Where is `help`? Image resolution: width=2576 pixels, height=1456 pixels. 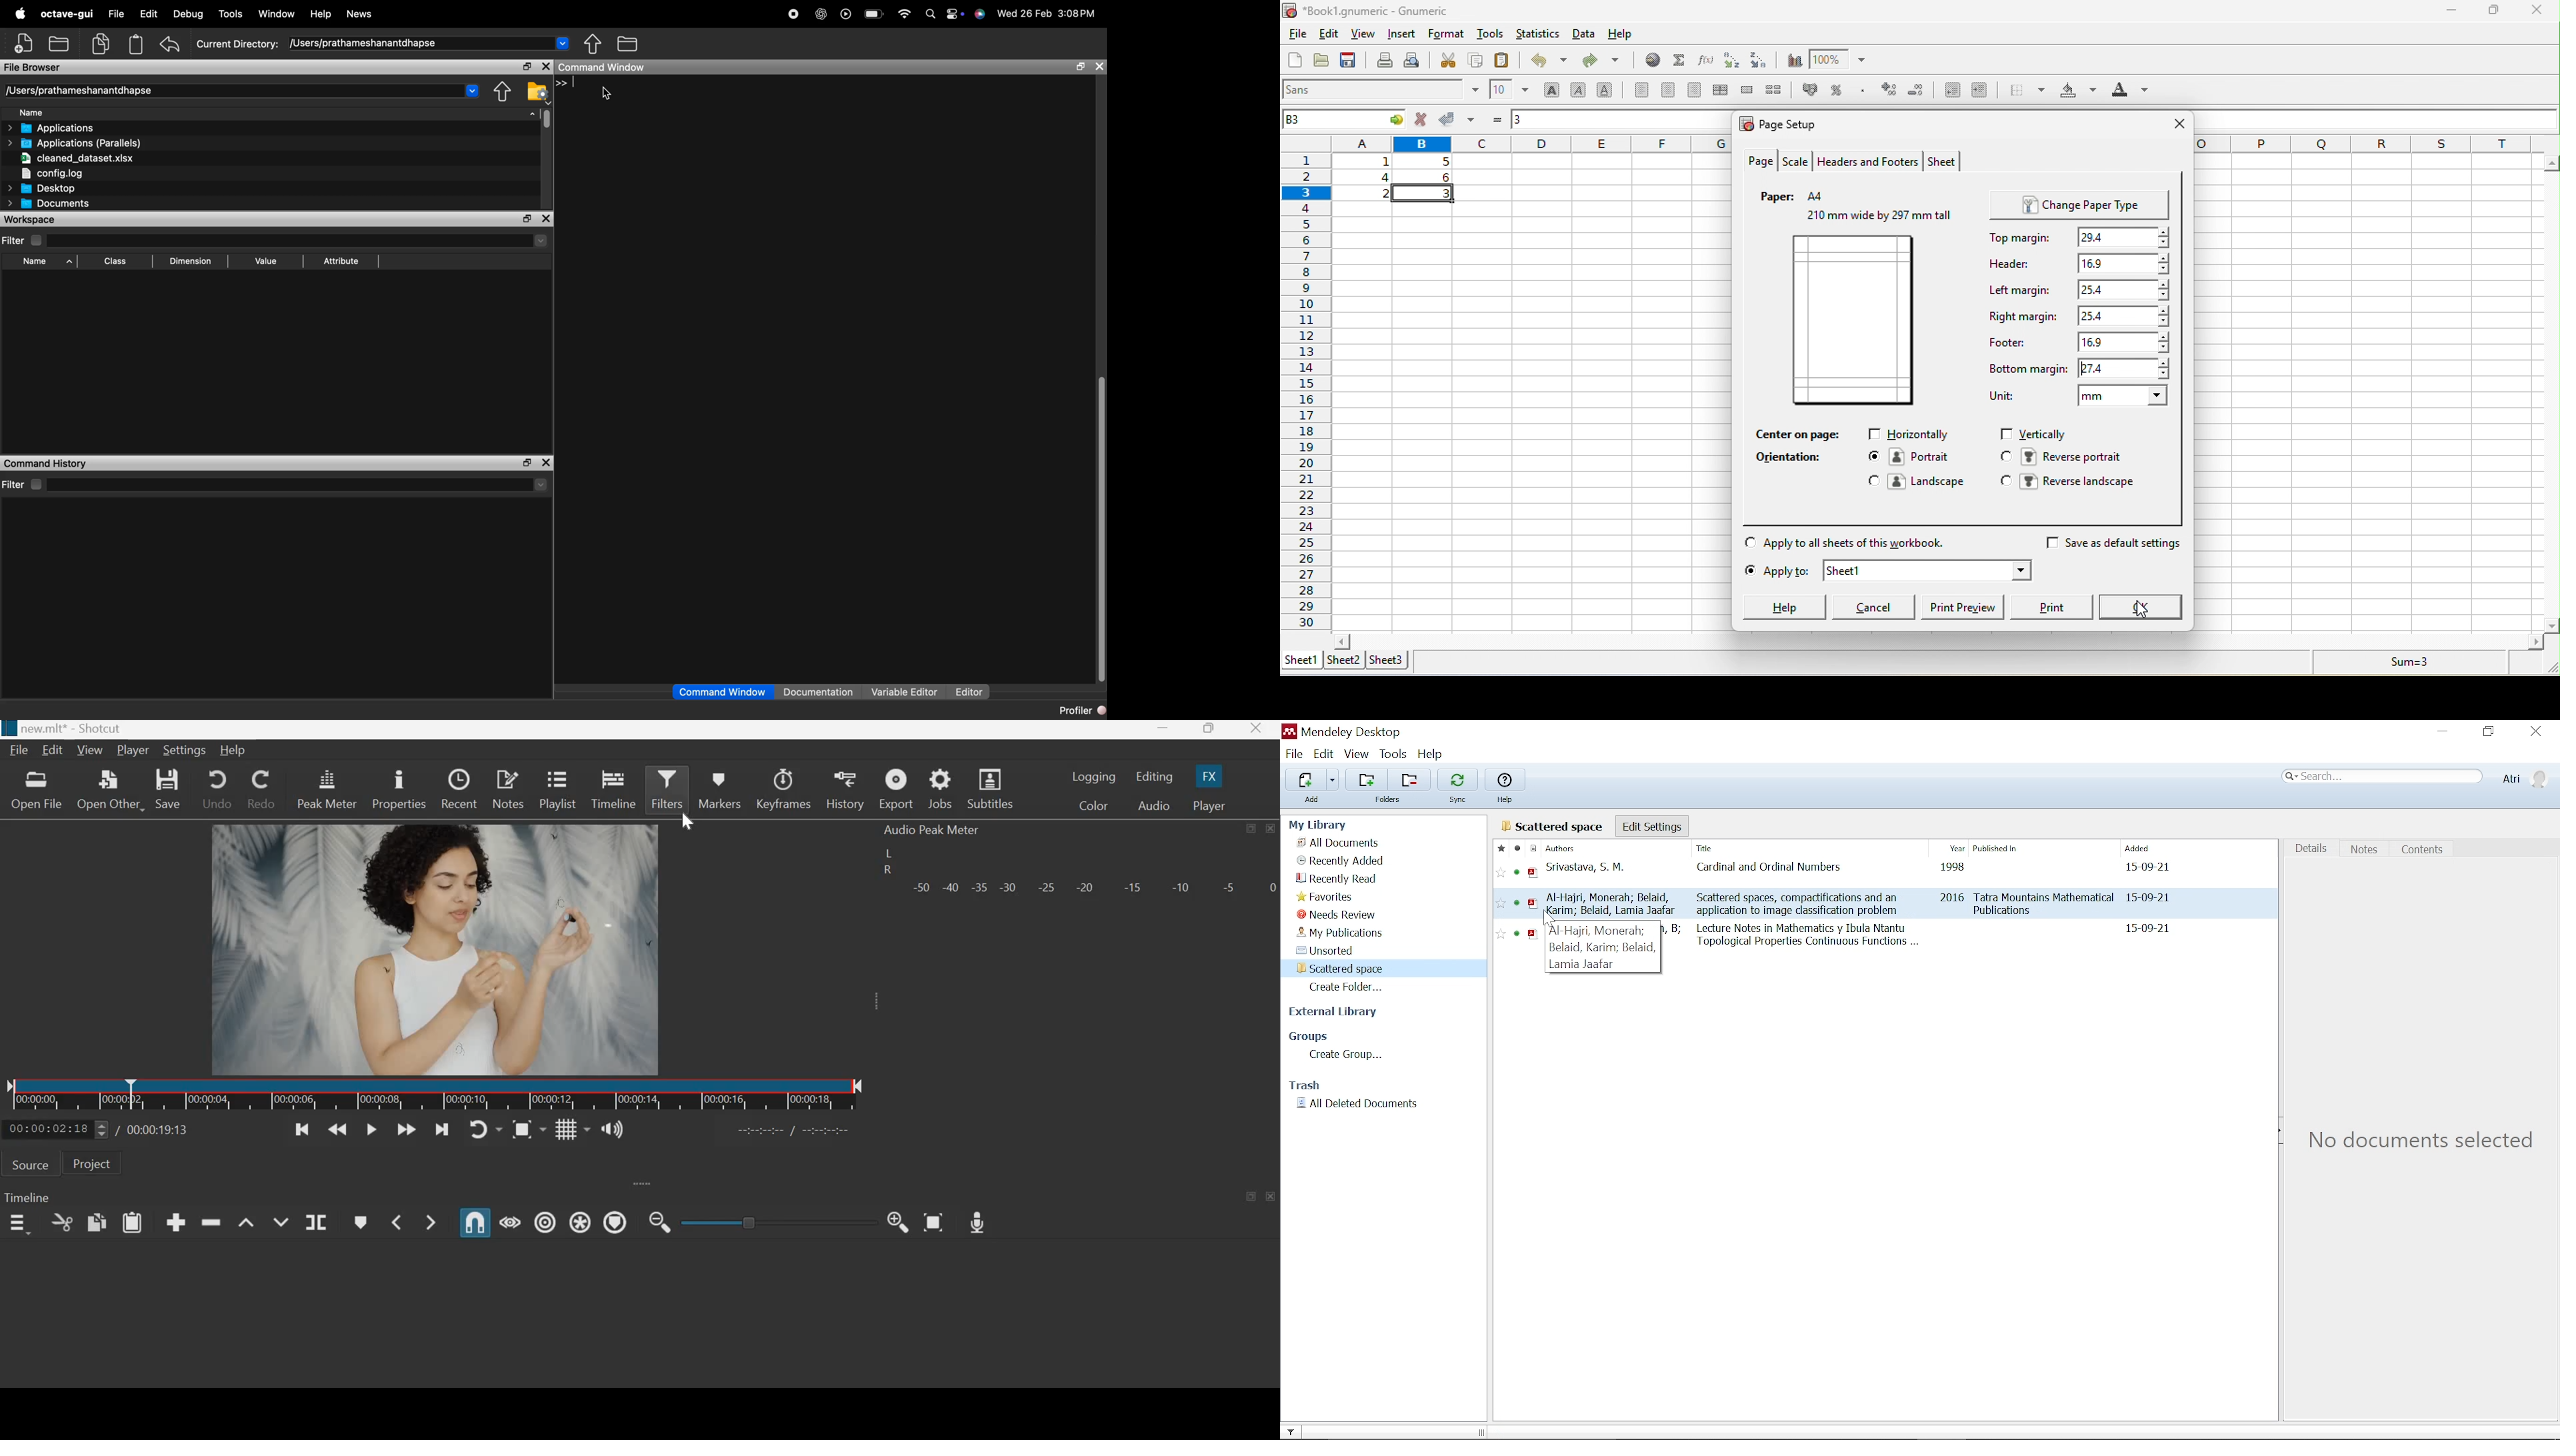 help is located at coordinates (1633, 37).